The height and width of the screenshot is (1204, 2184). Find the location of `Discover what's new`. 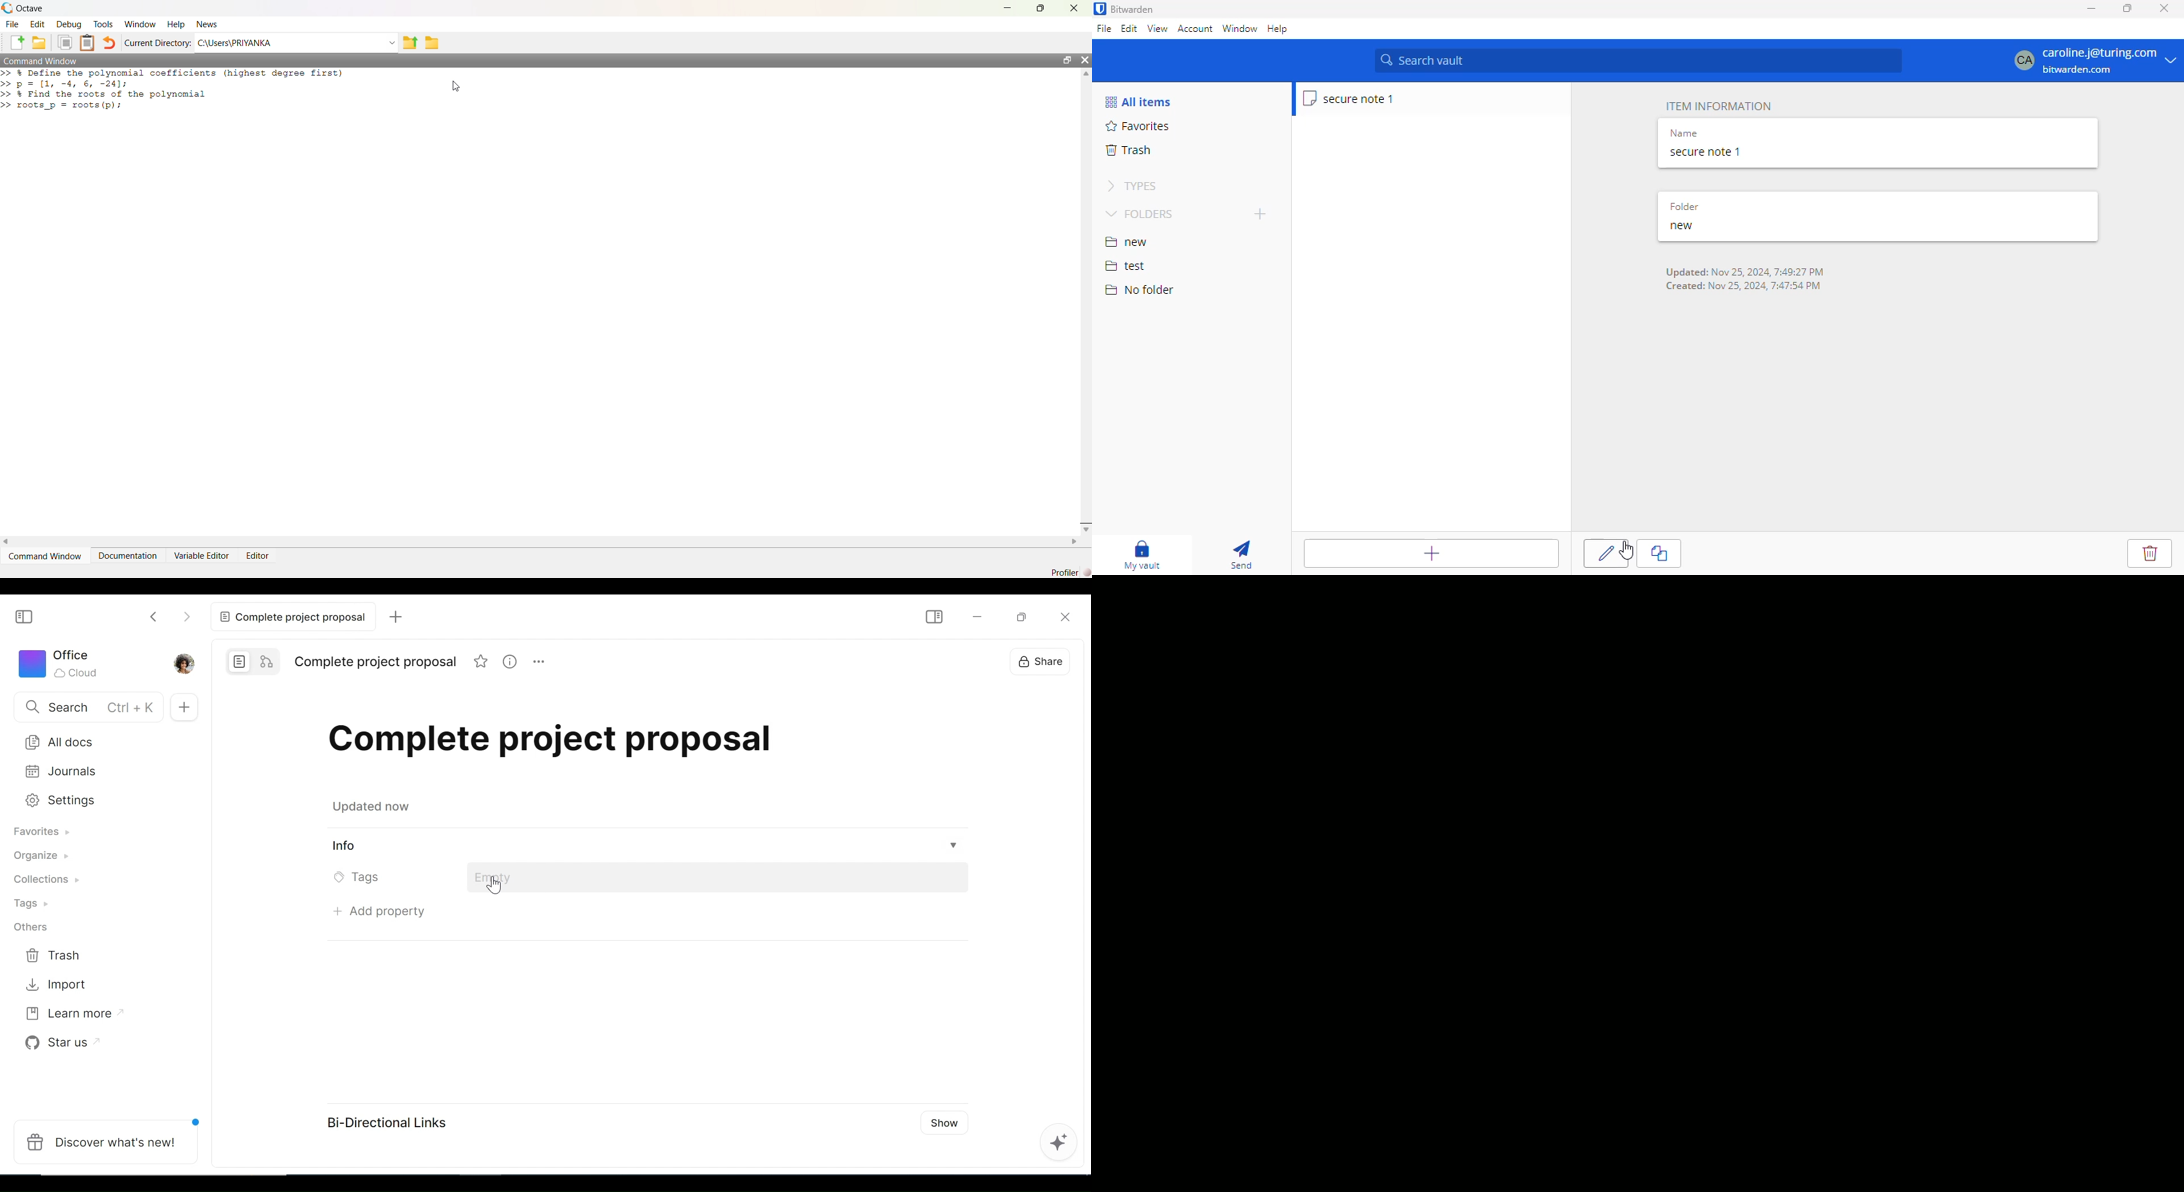

Discover what's new is located at coordinates (107, 1141).